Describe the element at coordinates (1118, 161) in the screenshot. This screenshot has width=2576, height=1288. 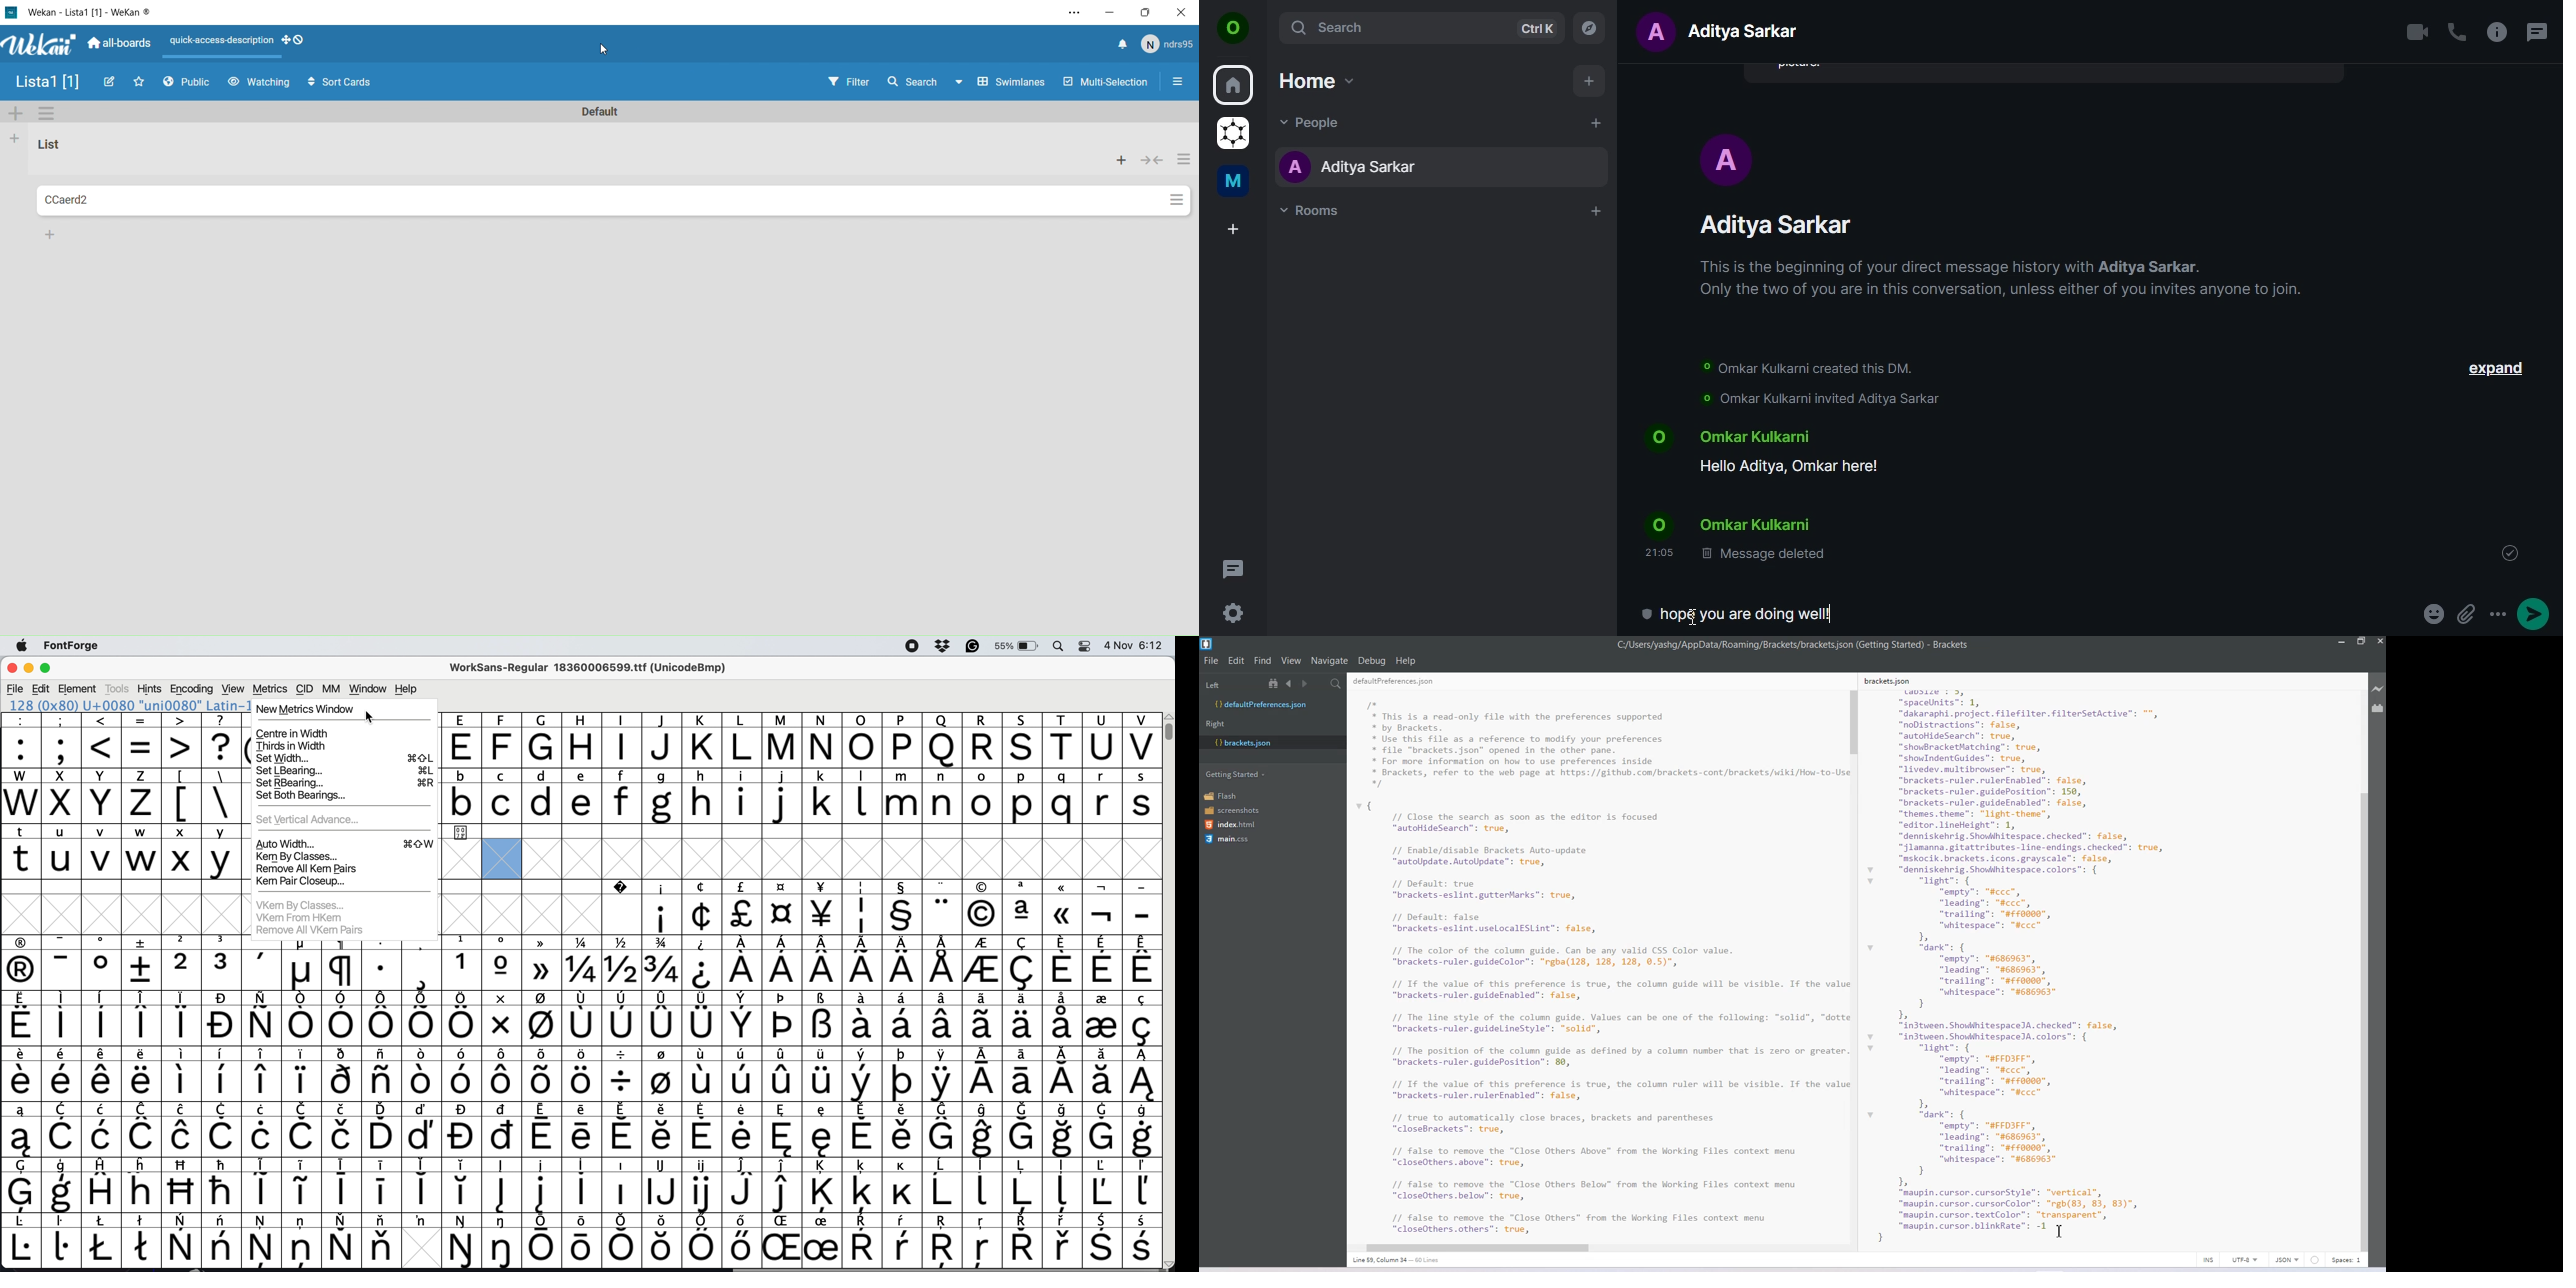
I see `Actions` at that location.